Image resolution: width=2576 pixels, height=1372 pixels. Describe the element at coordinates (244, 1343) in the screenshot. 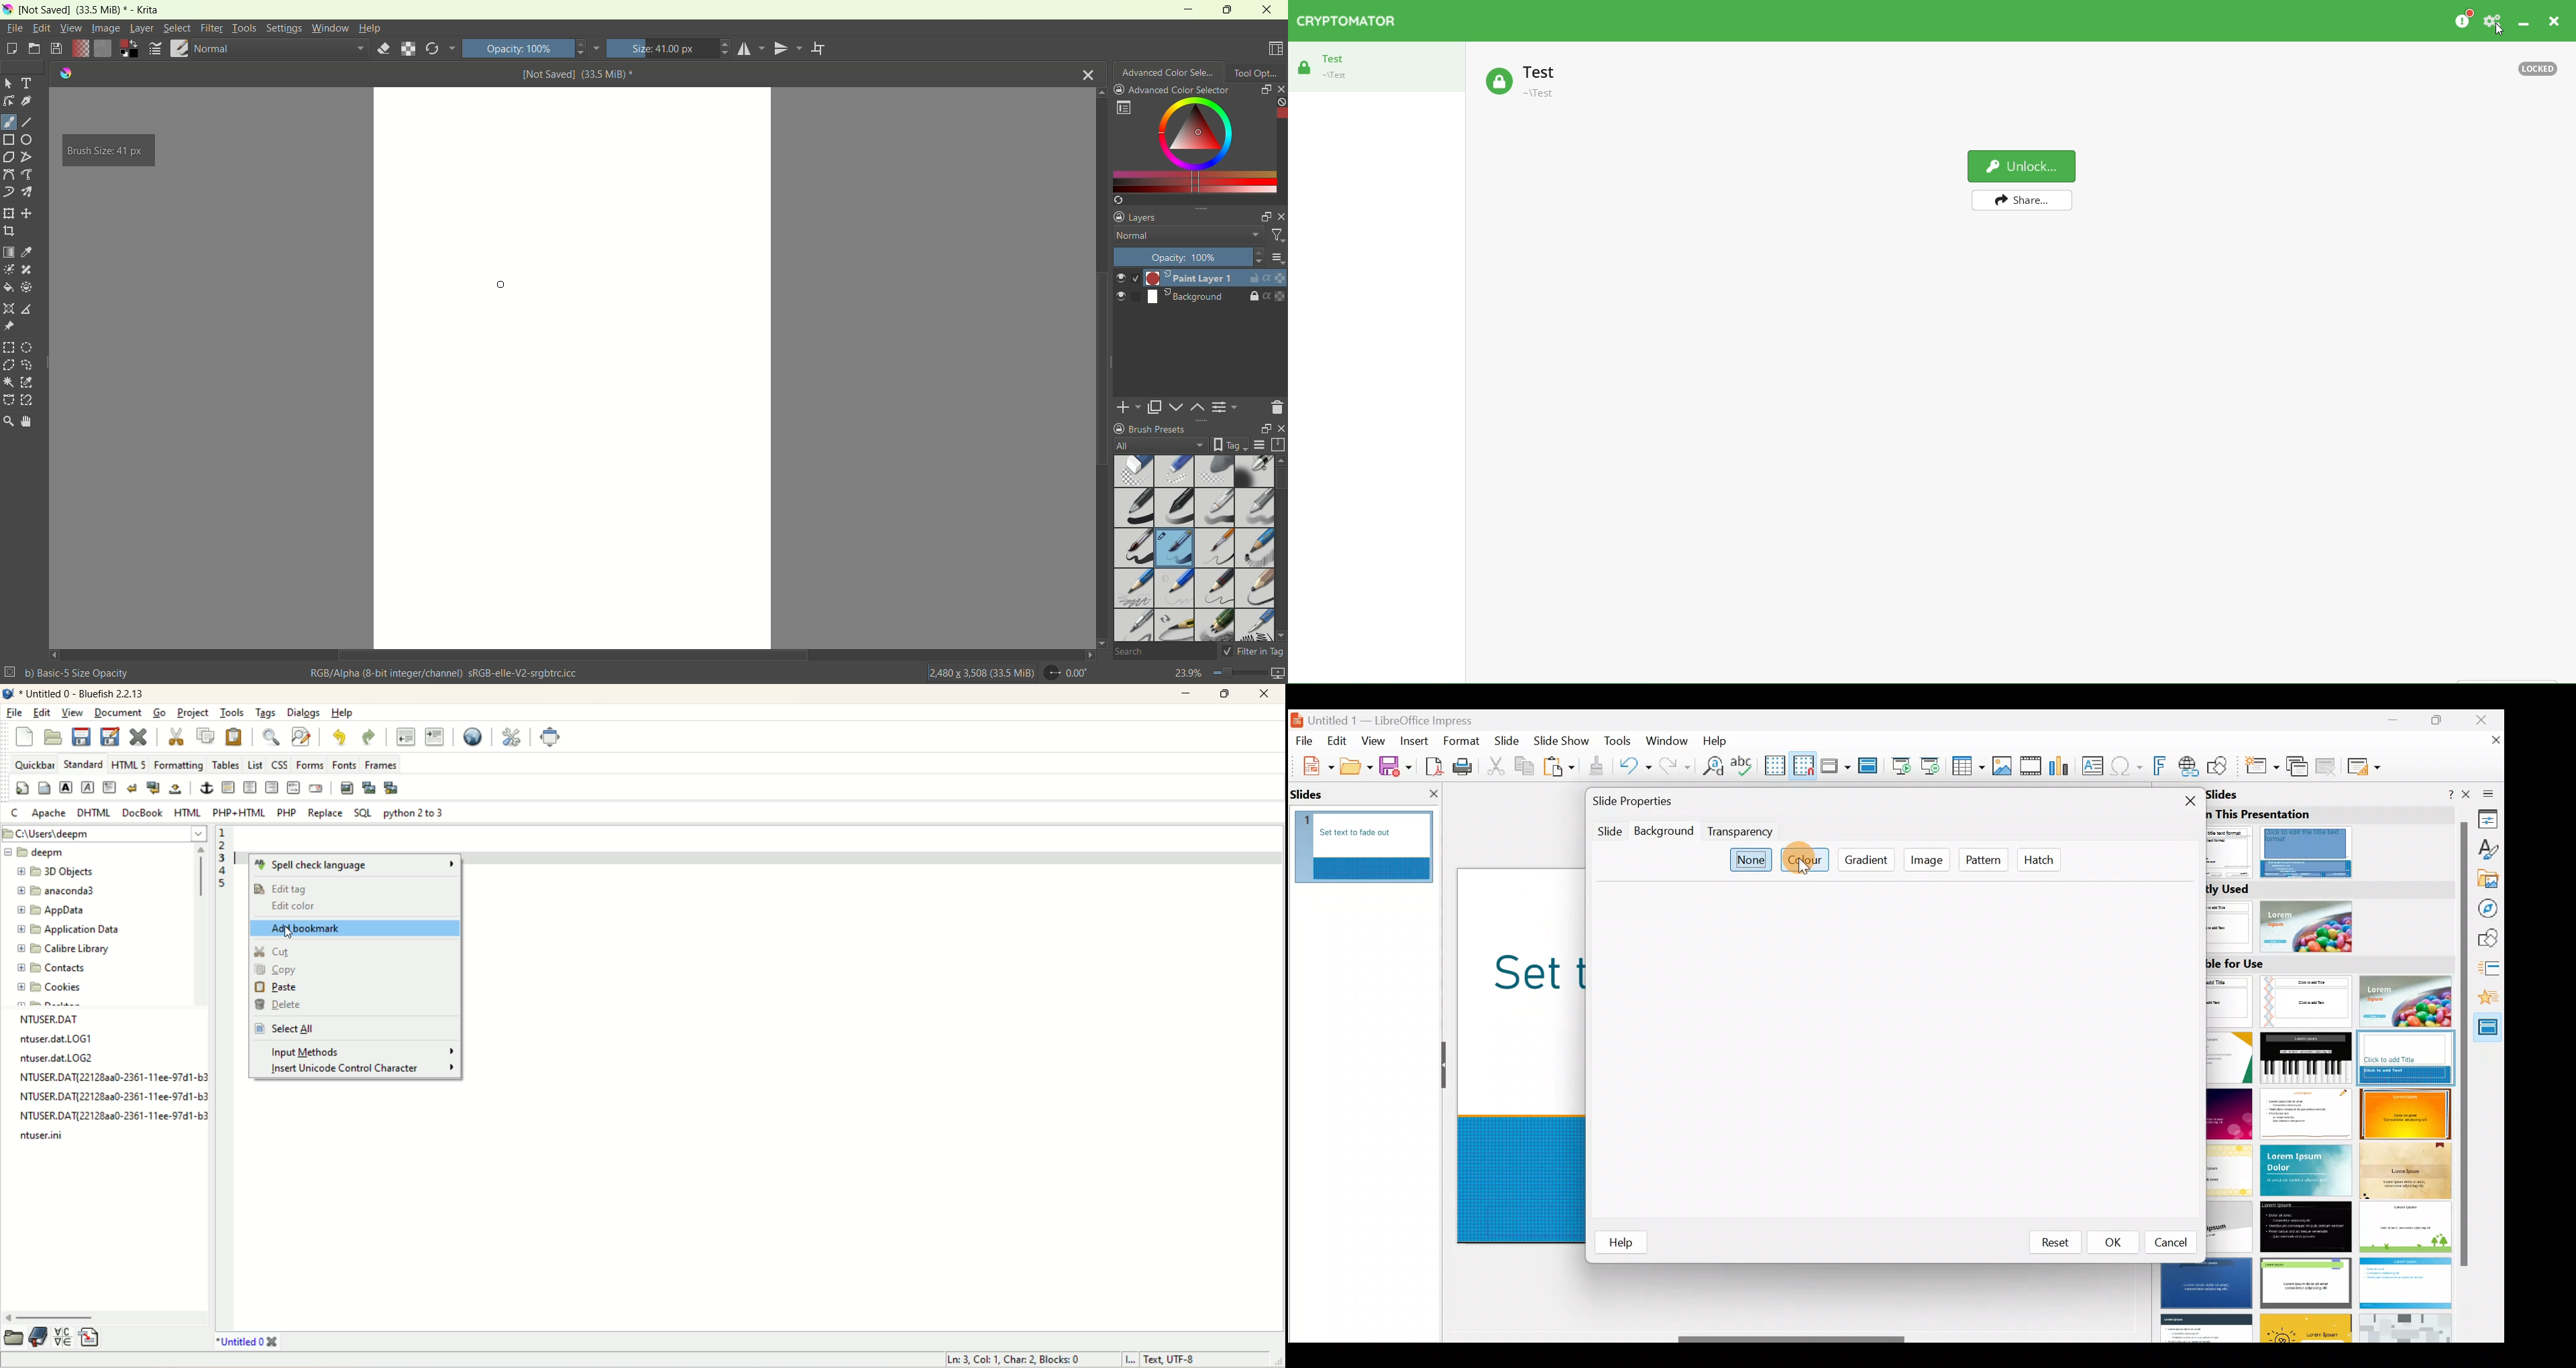

I see `title` at that location.